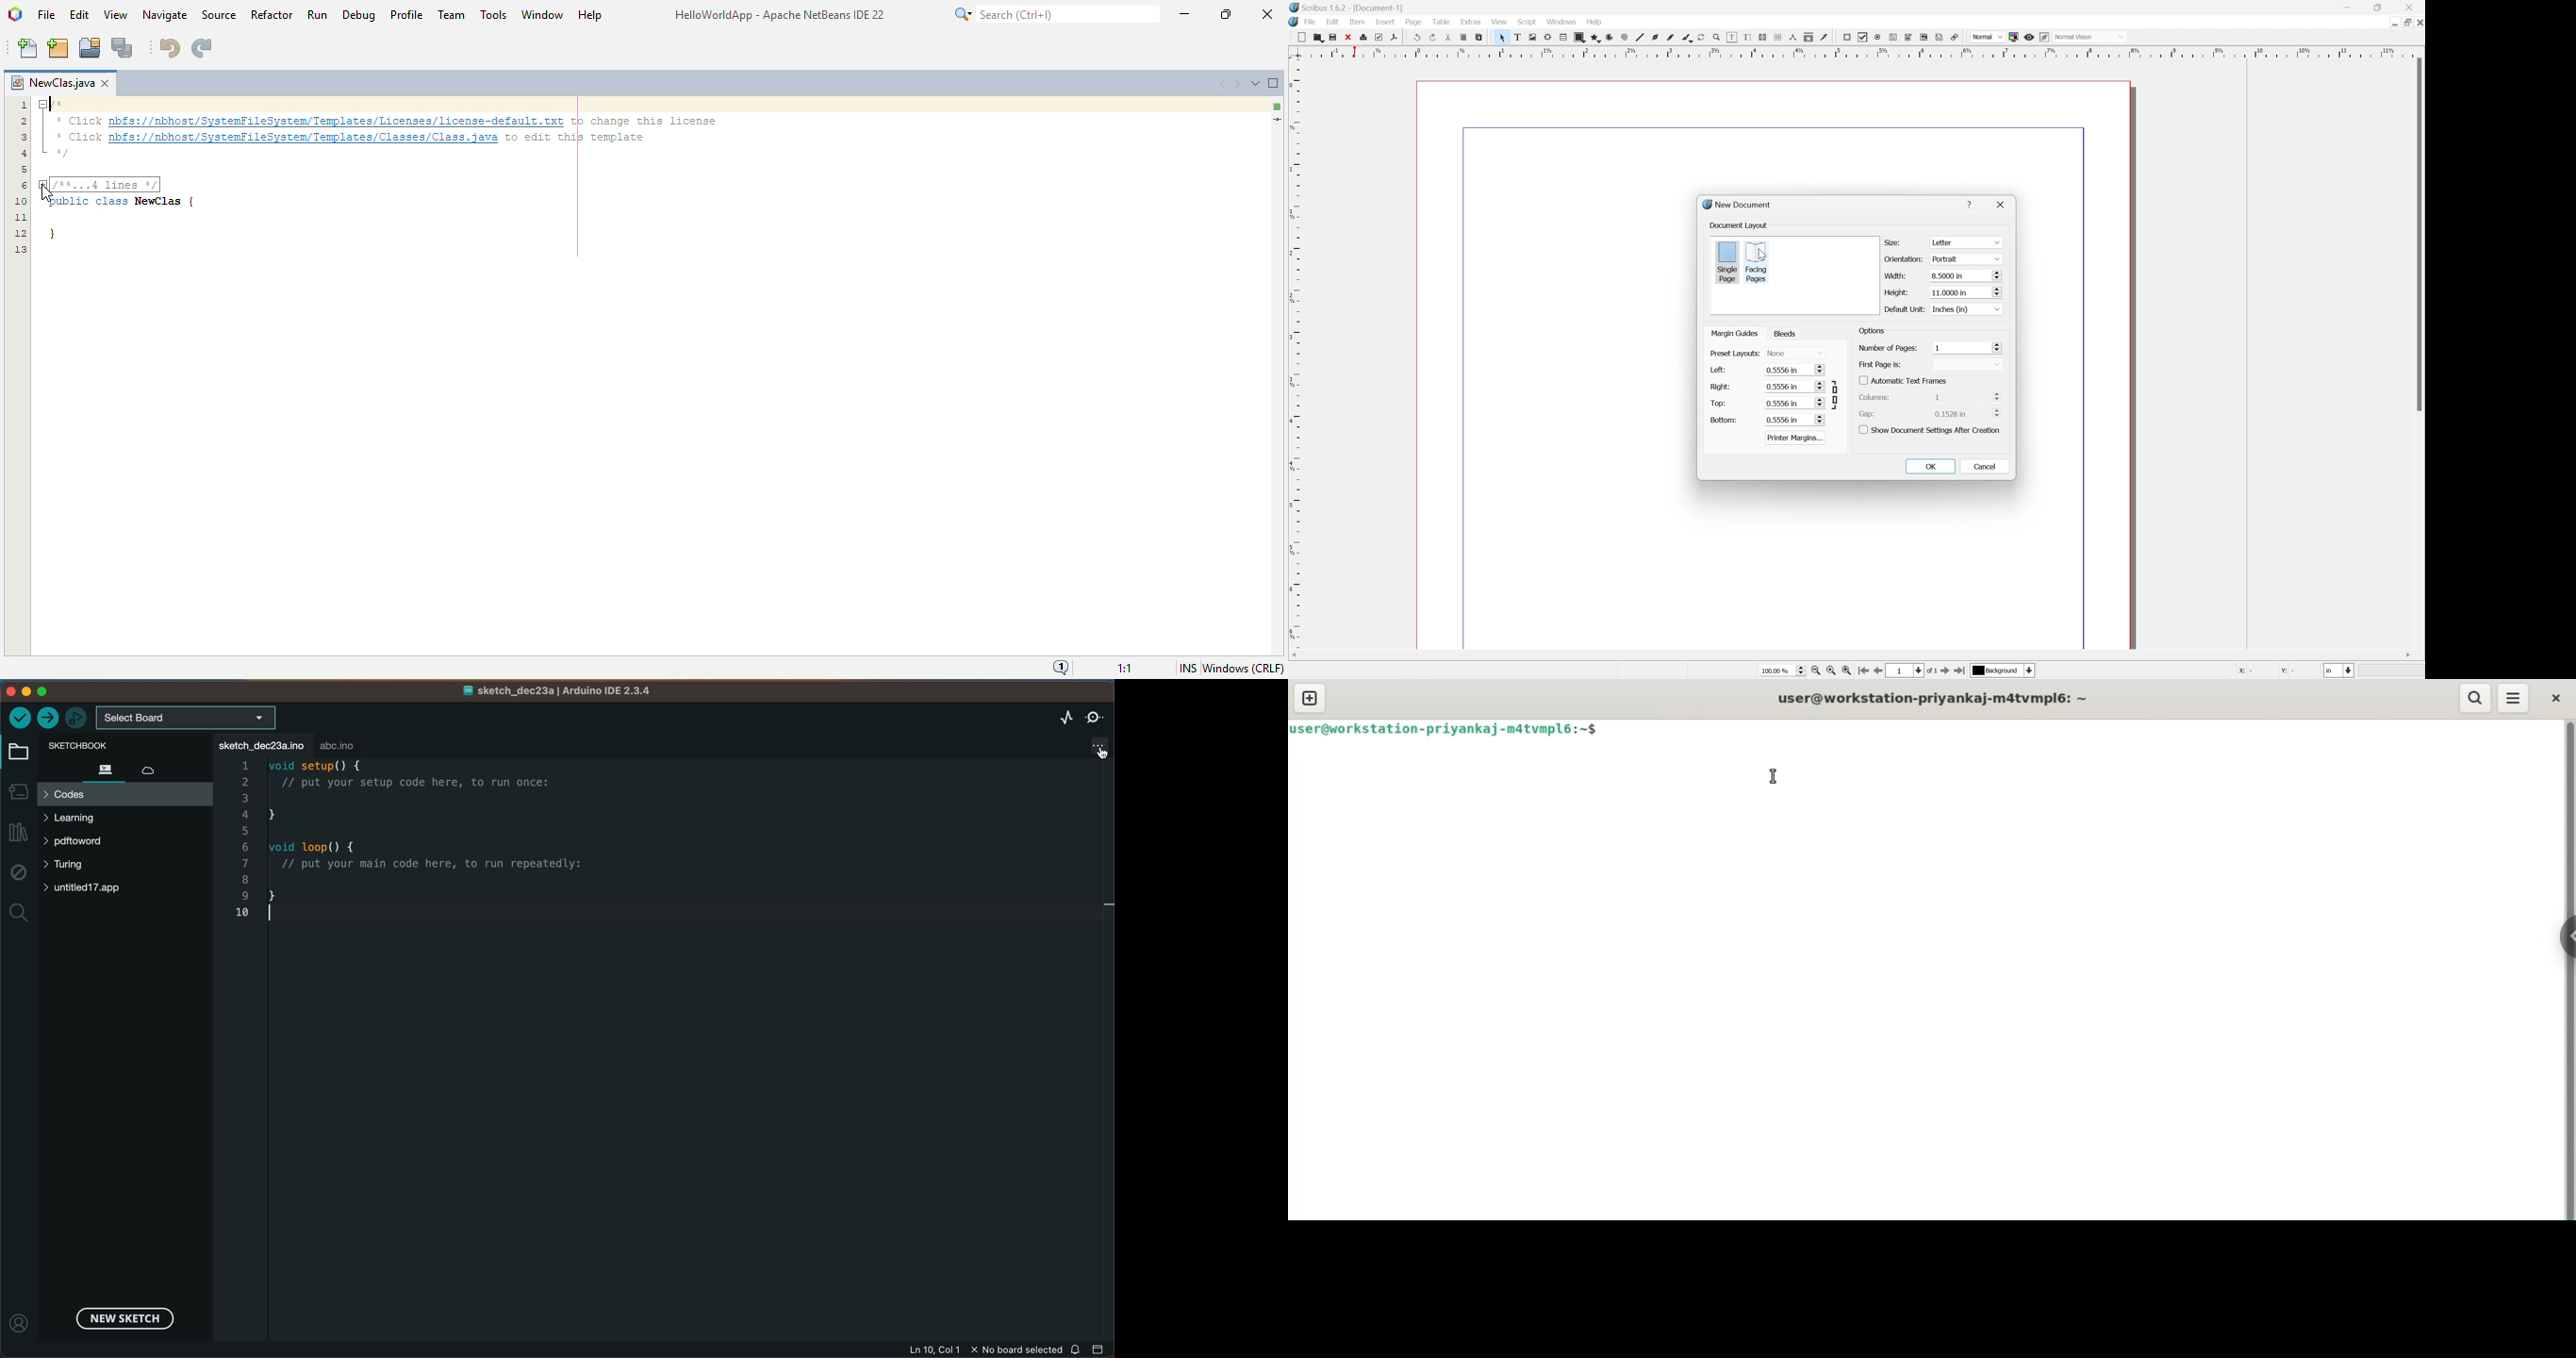  What do you see at coordinates (1904, 380) in the screenshot?
I see `automatic text frames` at bounding box center [1904, 380].